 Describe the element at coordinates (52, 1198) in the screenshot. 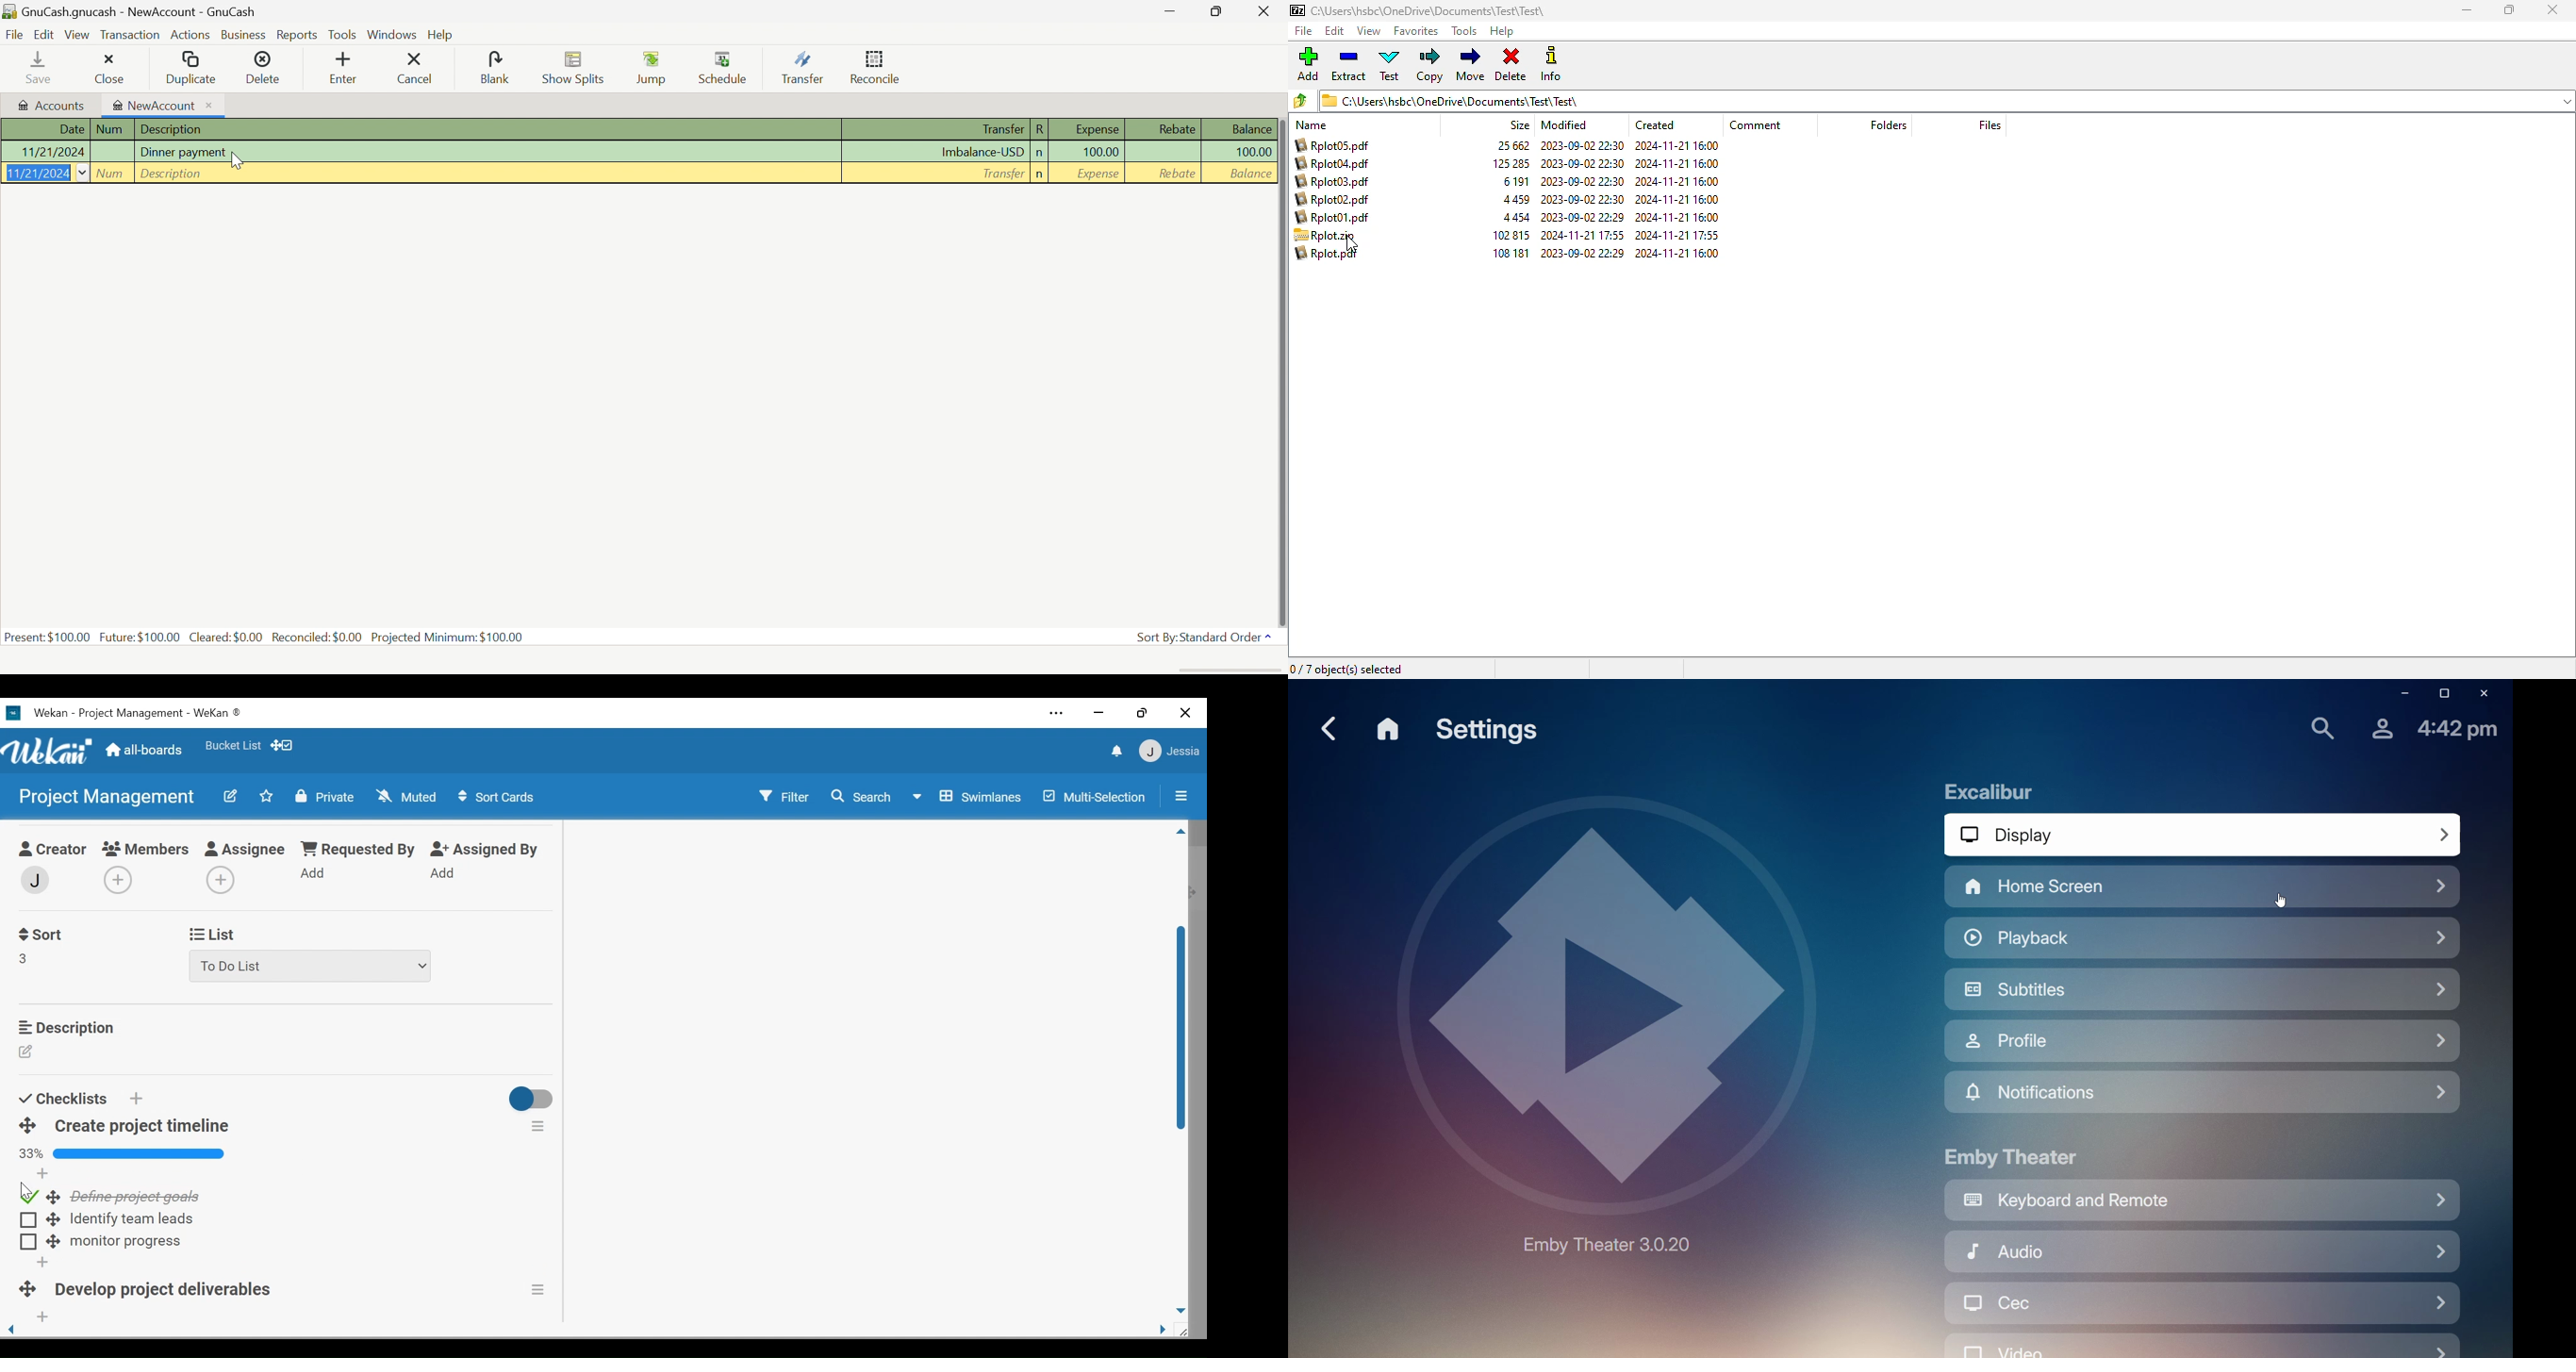

I see `Desktop drag handle` at that location.